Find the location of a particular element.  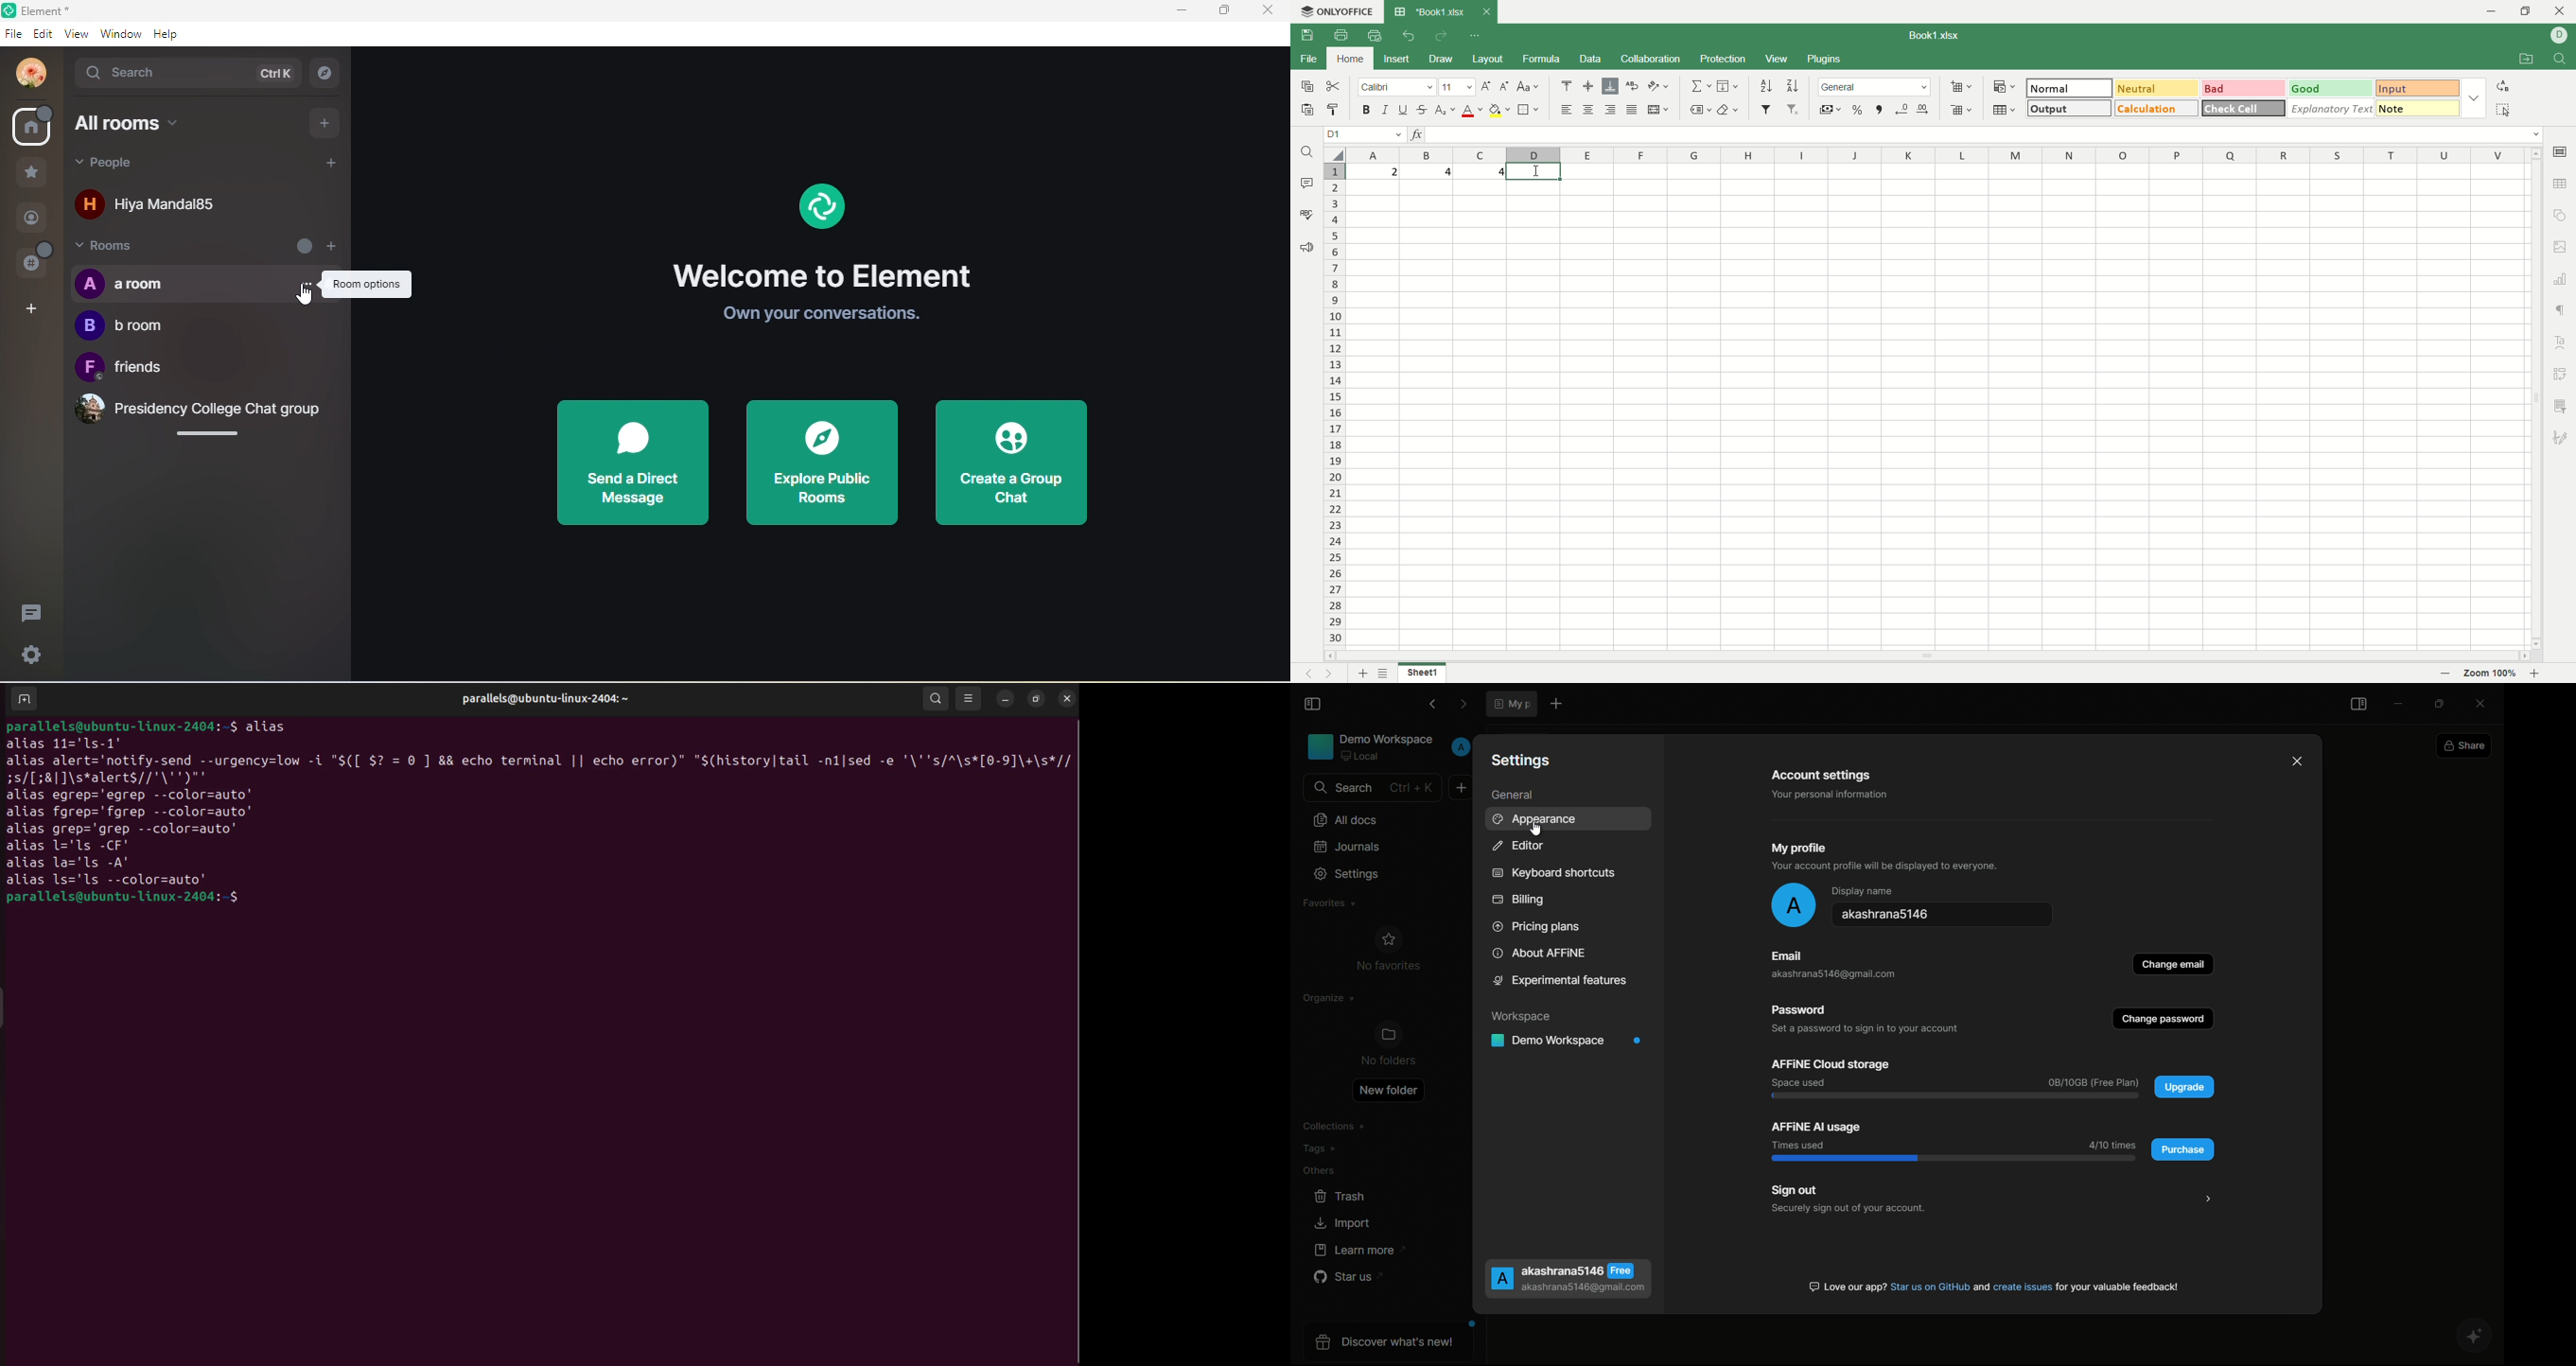

Email is located at coordinates (1786, 954).